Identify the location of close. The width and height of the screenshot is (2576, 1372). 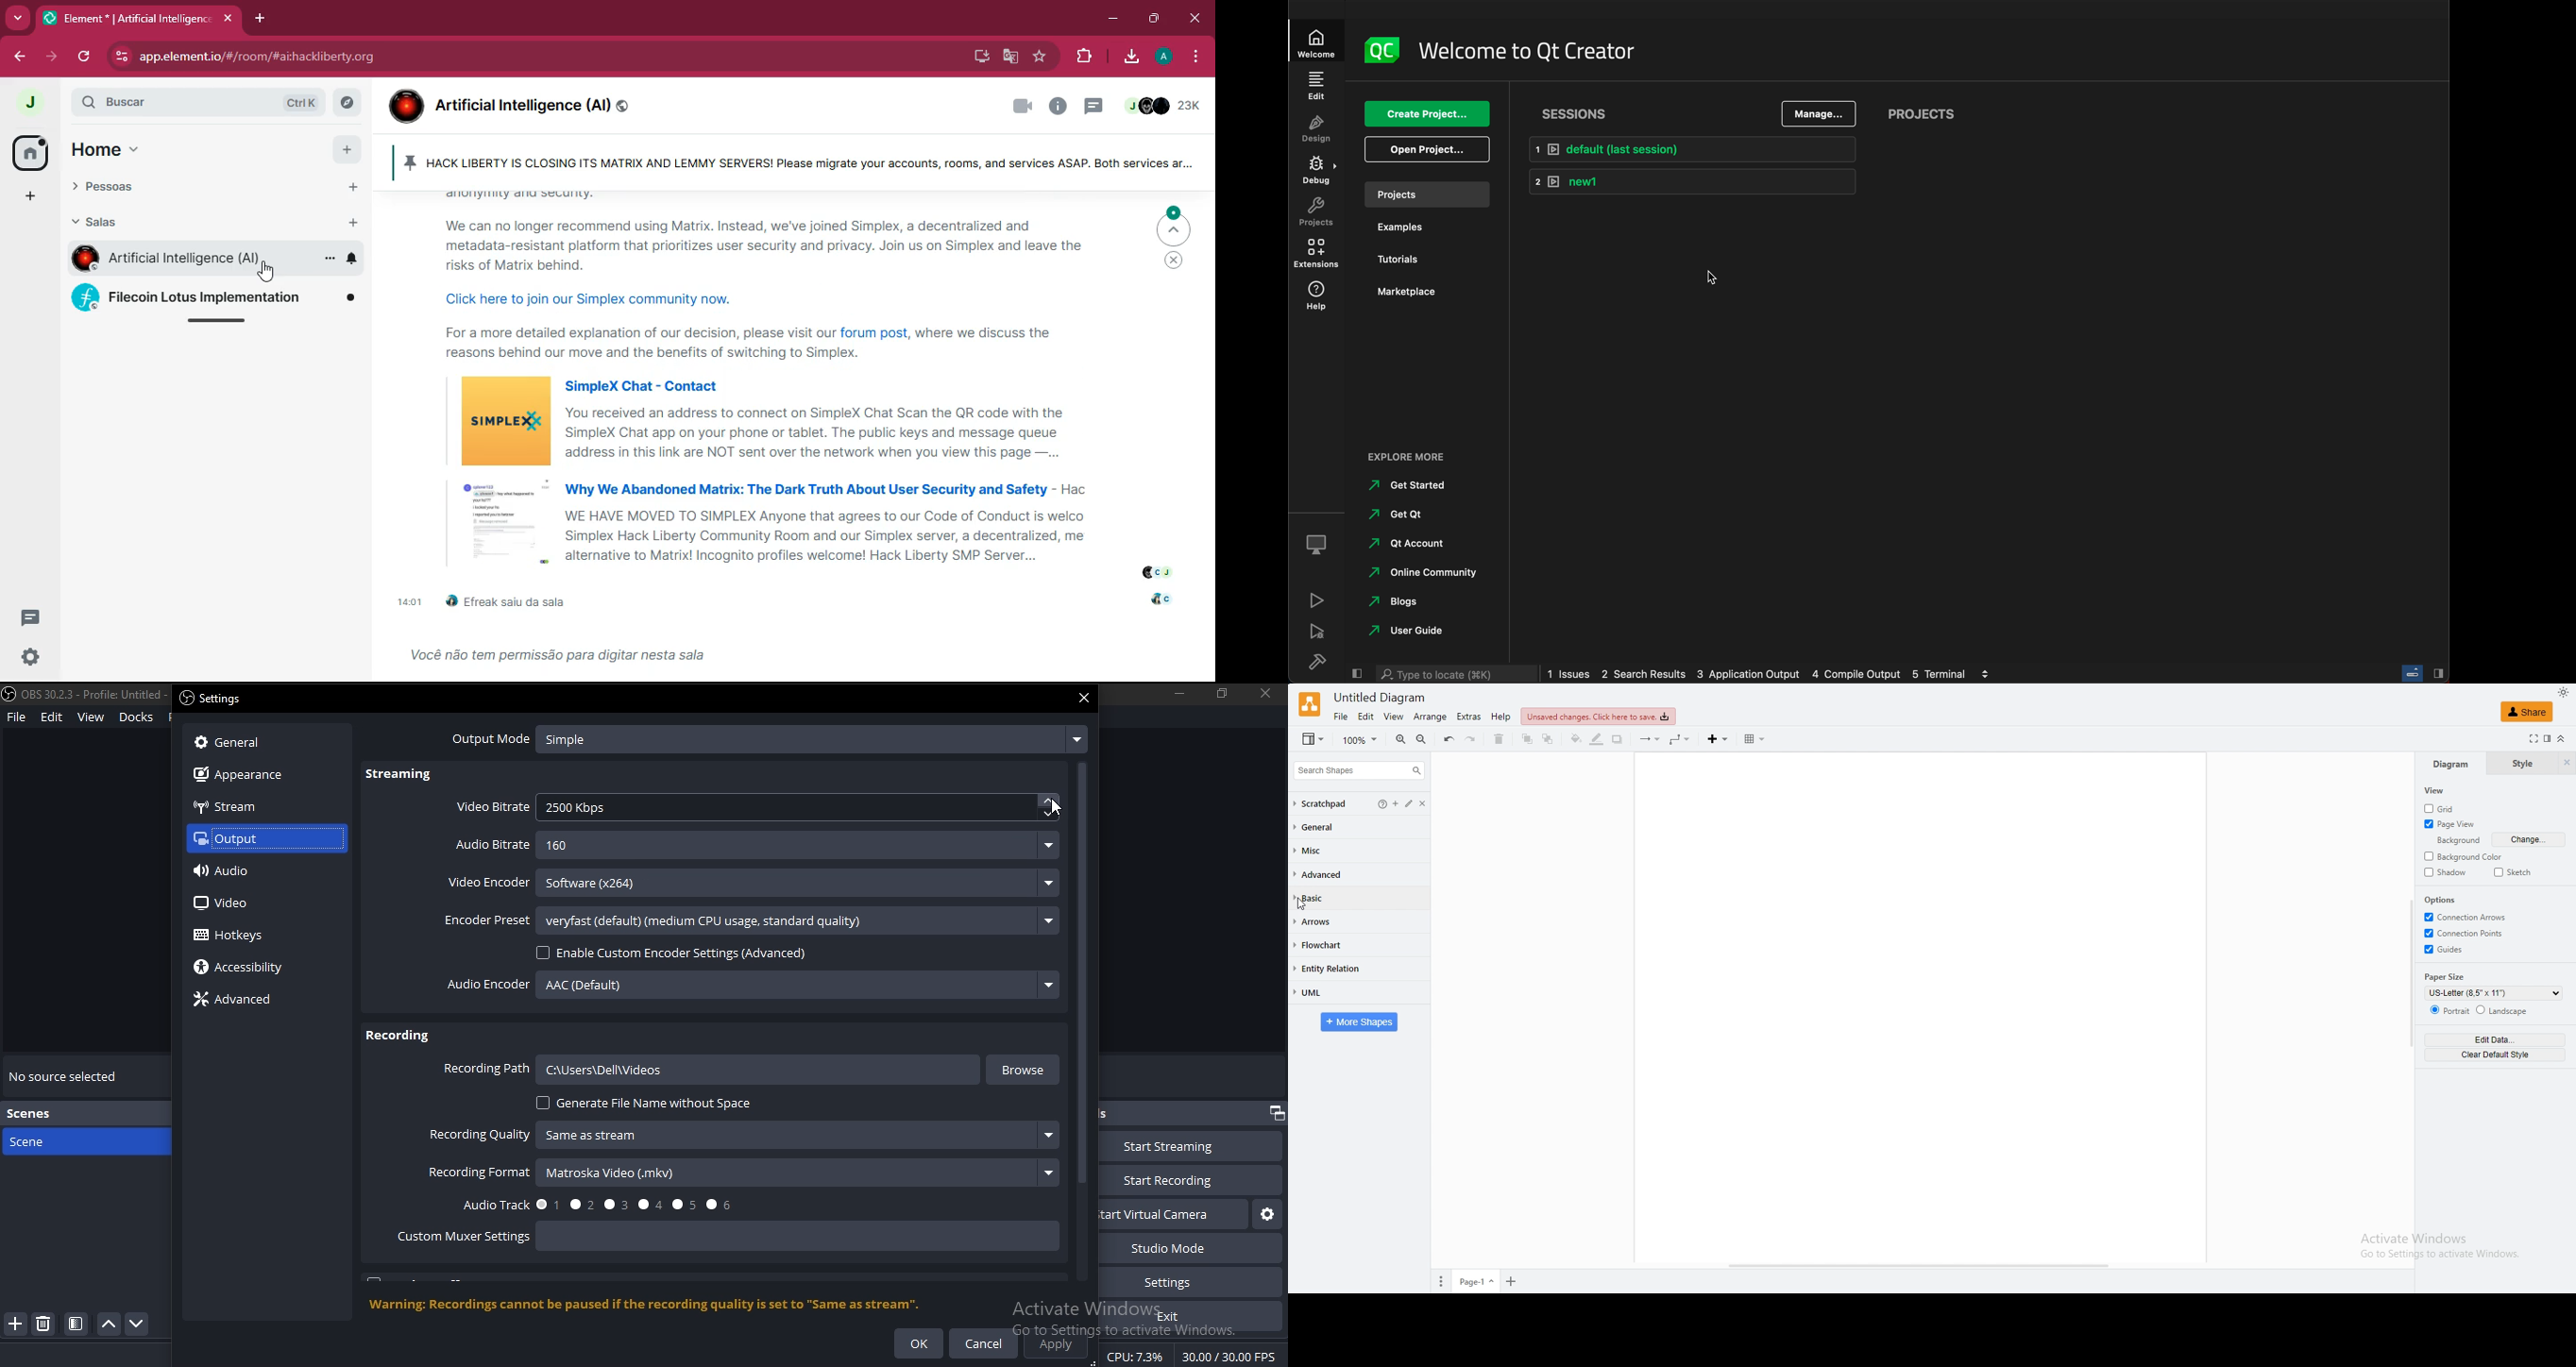
(1085, 697).